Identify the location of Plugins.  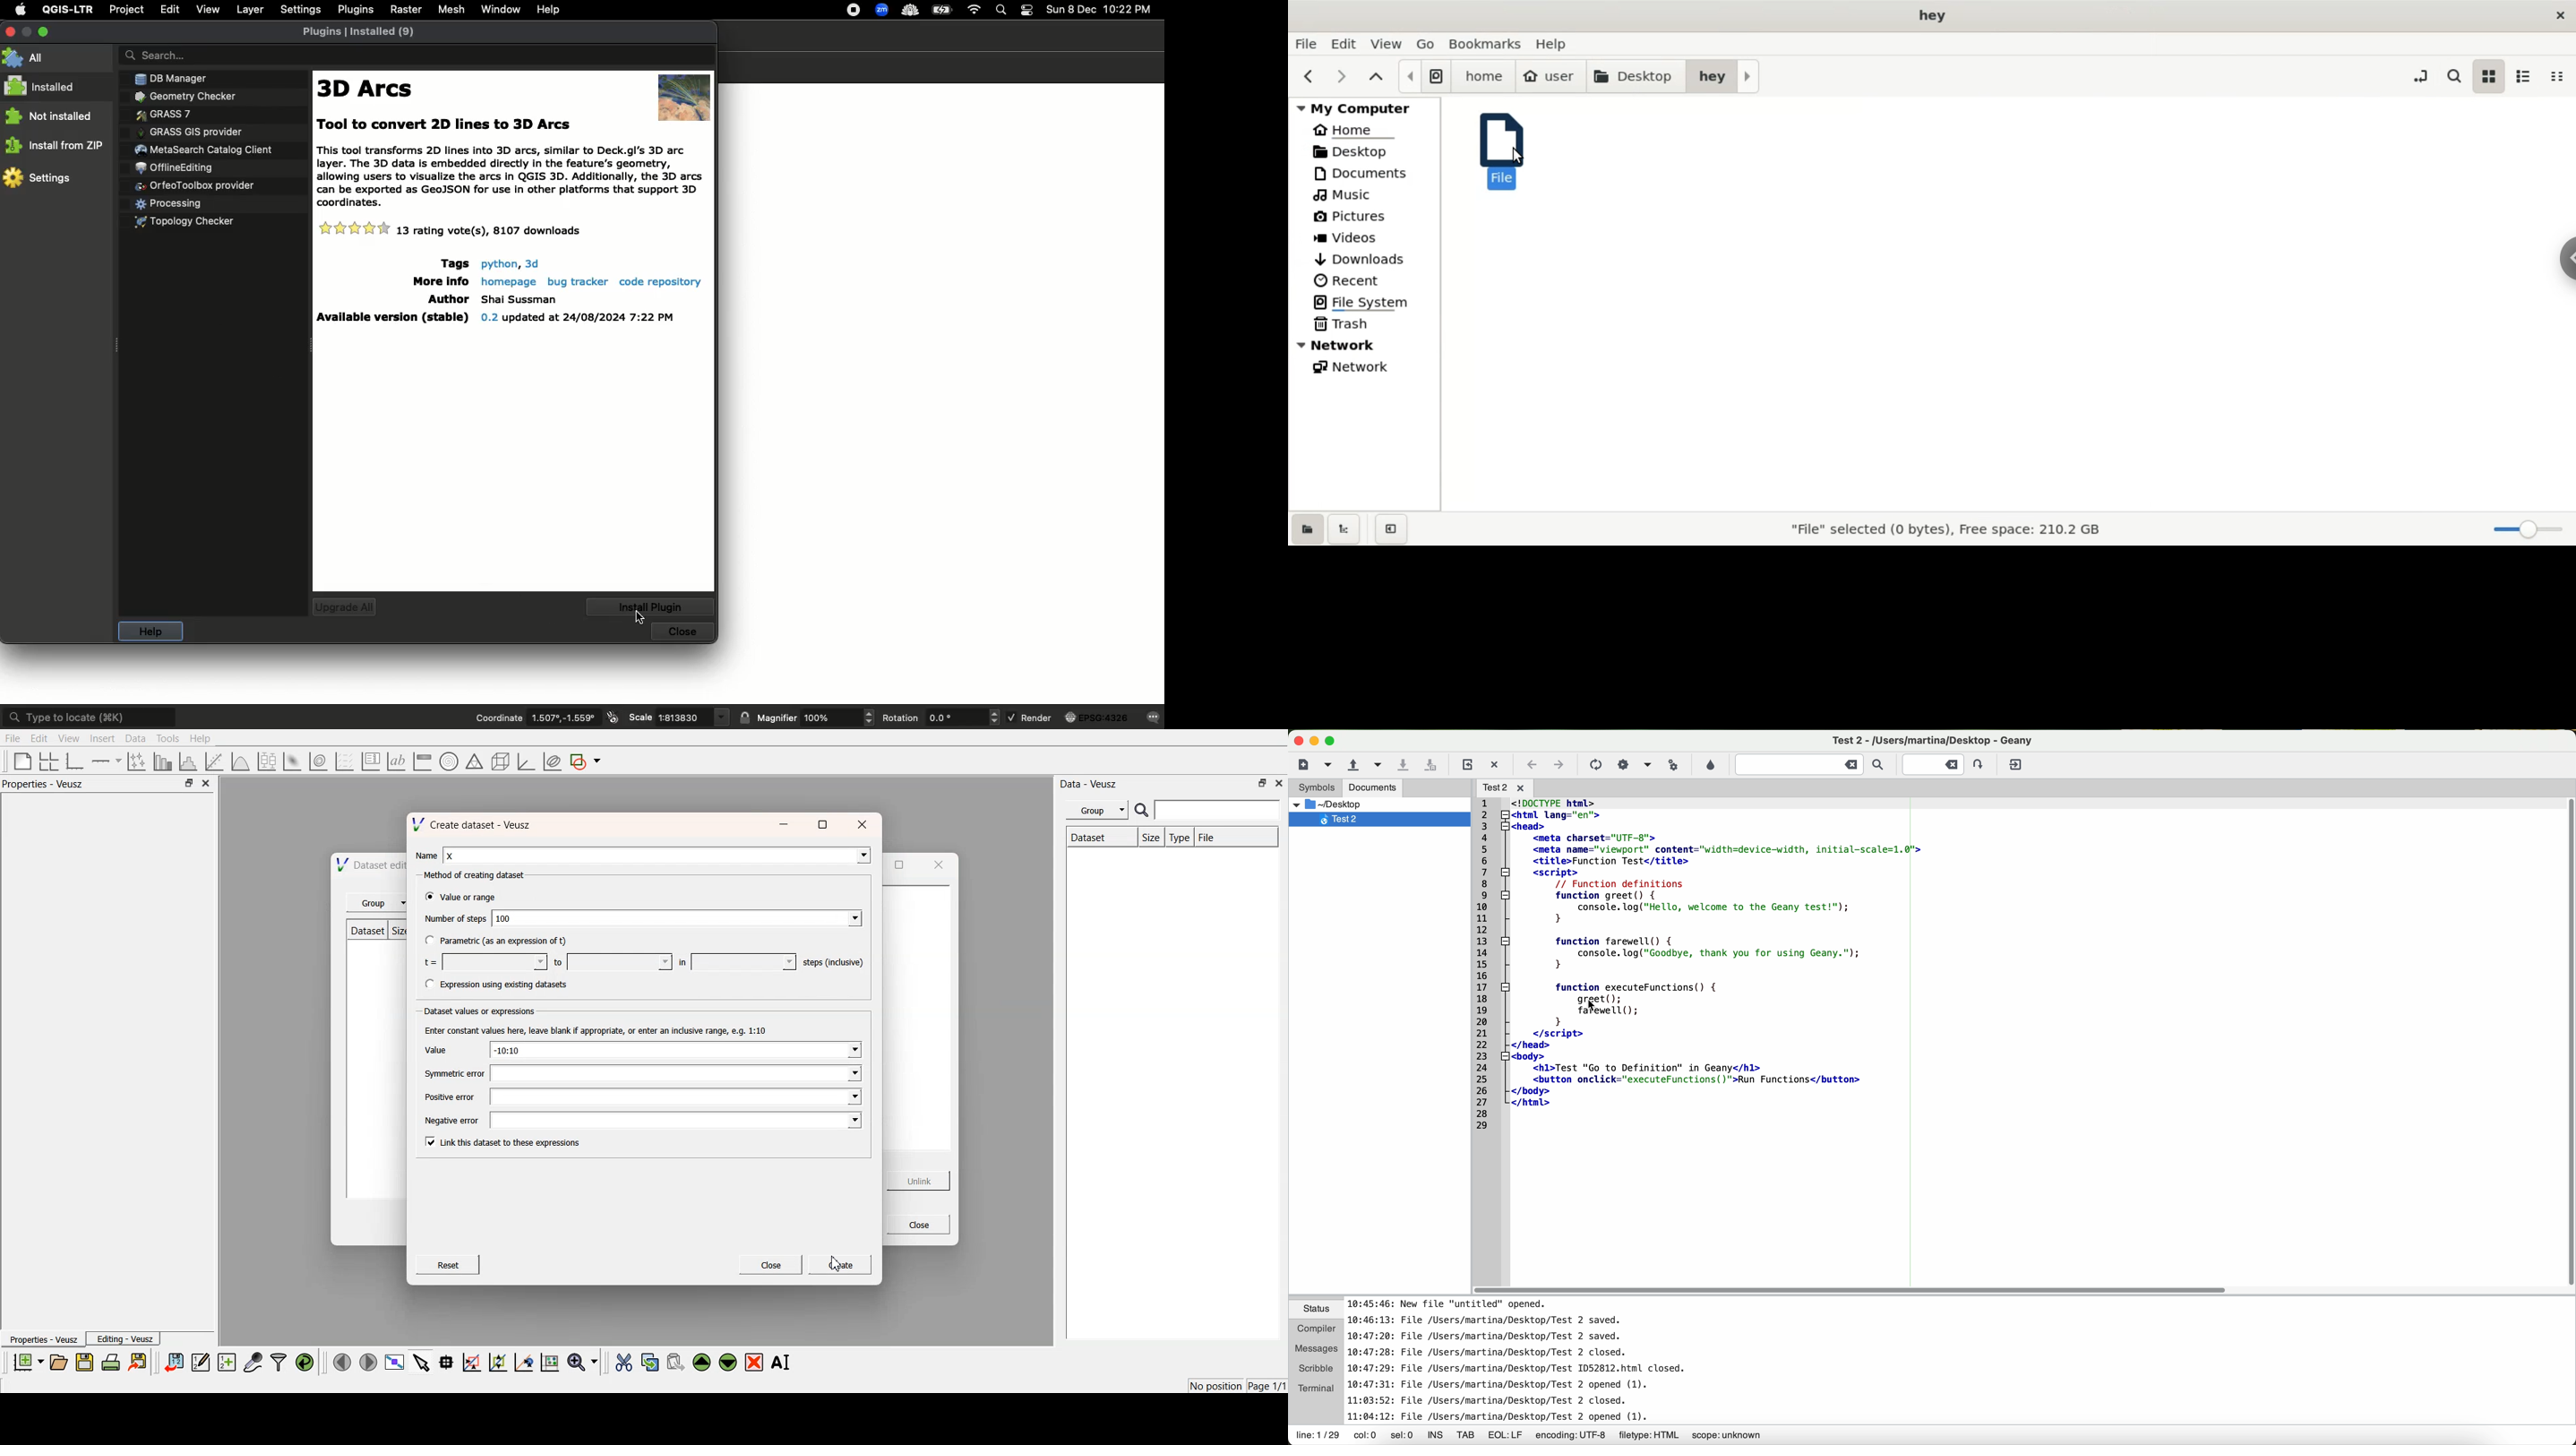
(198, 147).